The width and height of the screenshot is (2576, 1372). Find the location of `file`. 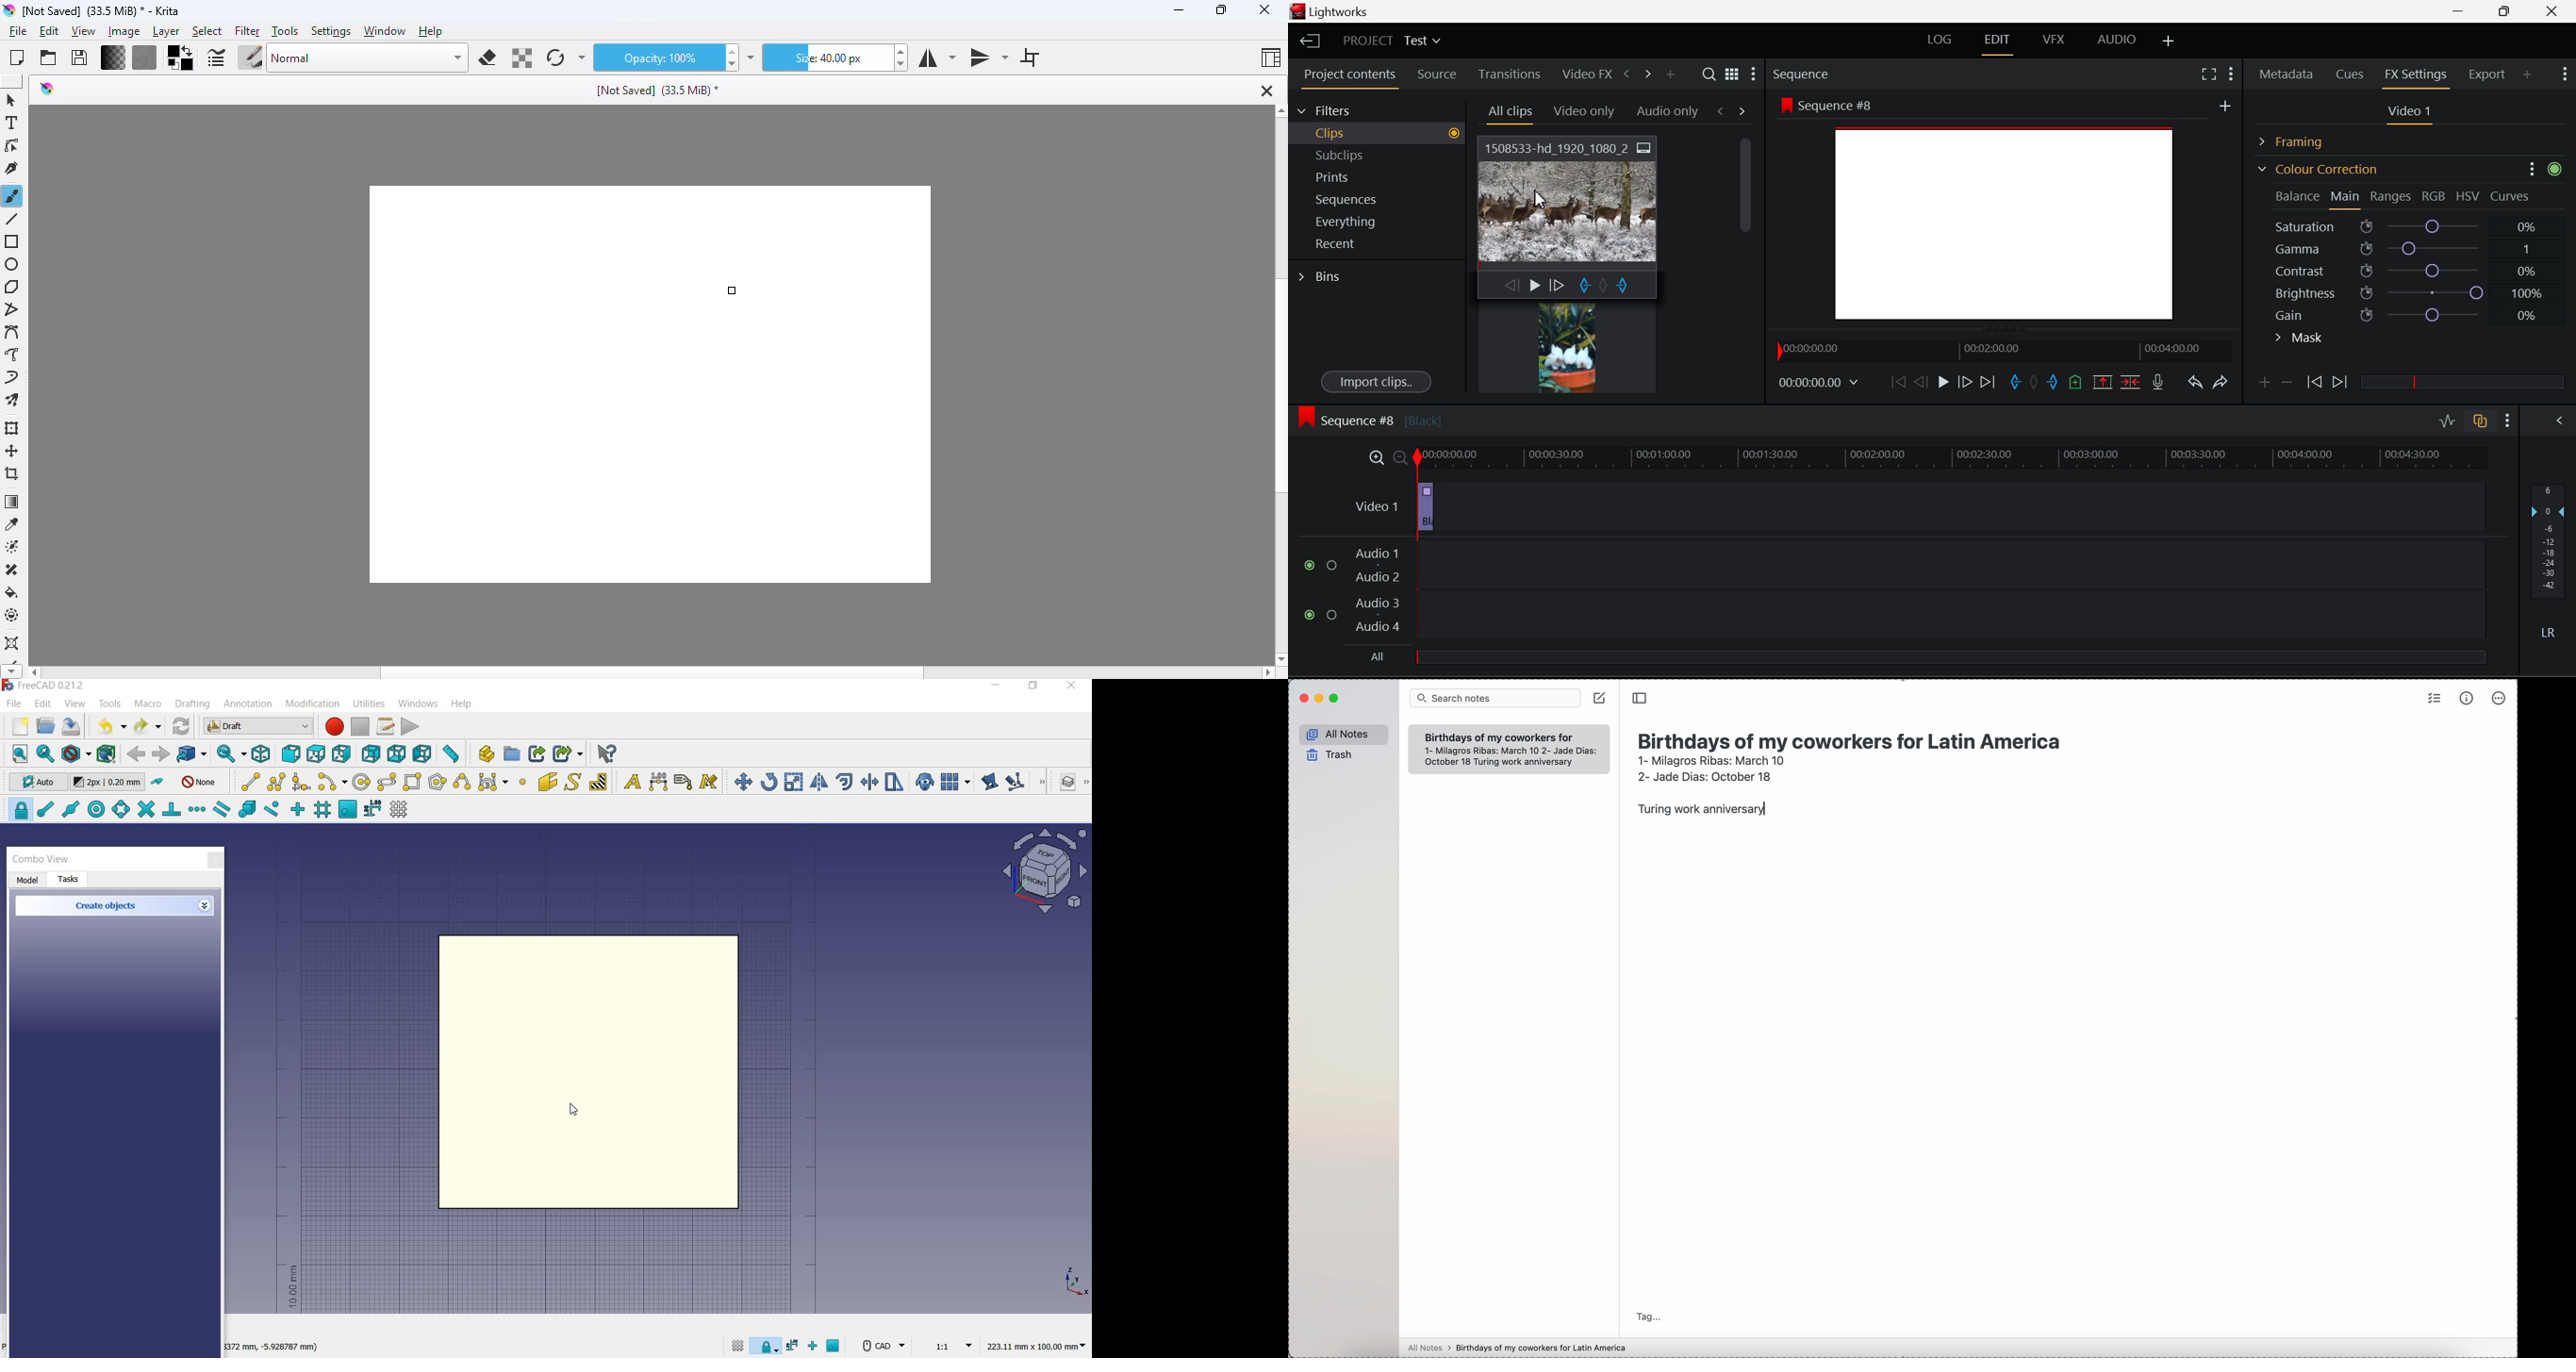

file is located at coordinates (18, 31).